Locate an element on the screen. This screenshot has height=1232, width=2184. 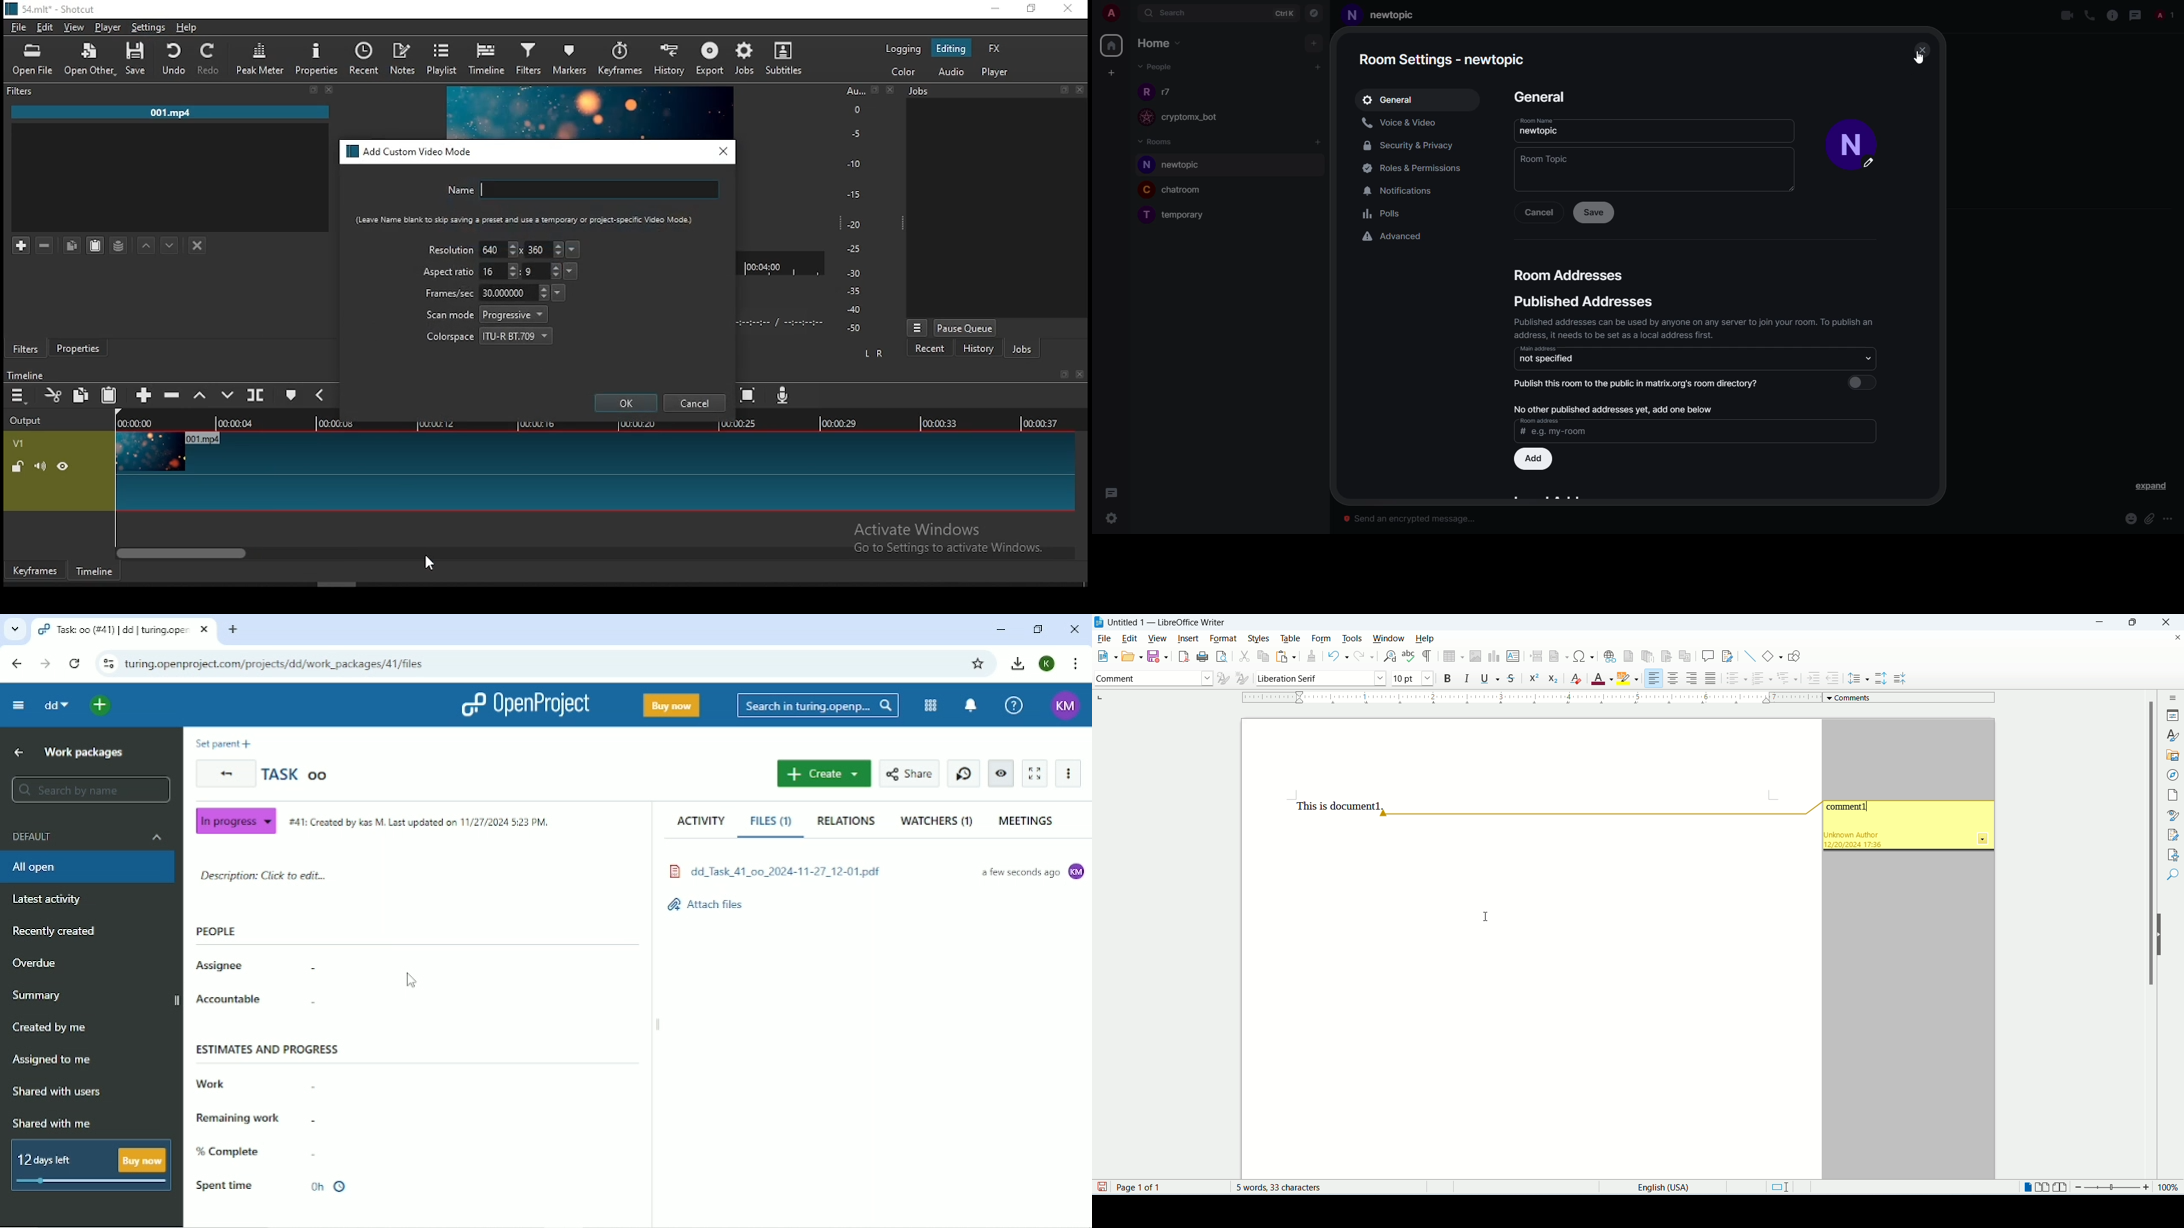
% Complete is located at coordinates (232, 1152).